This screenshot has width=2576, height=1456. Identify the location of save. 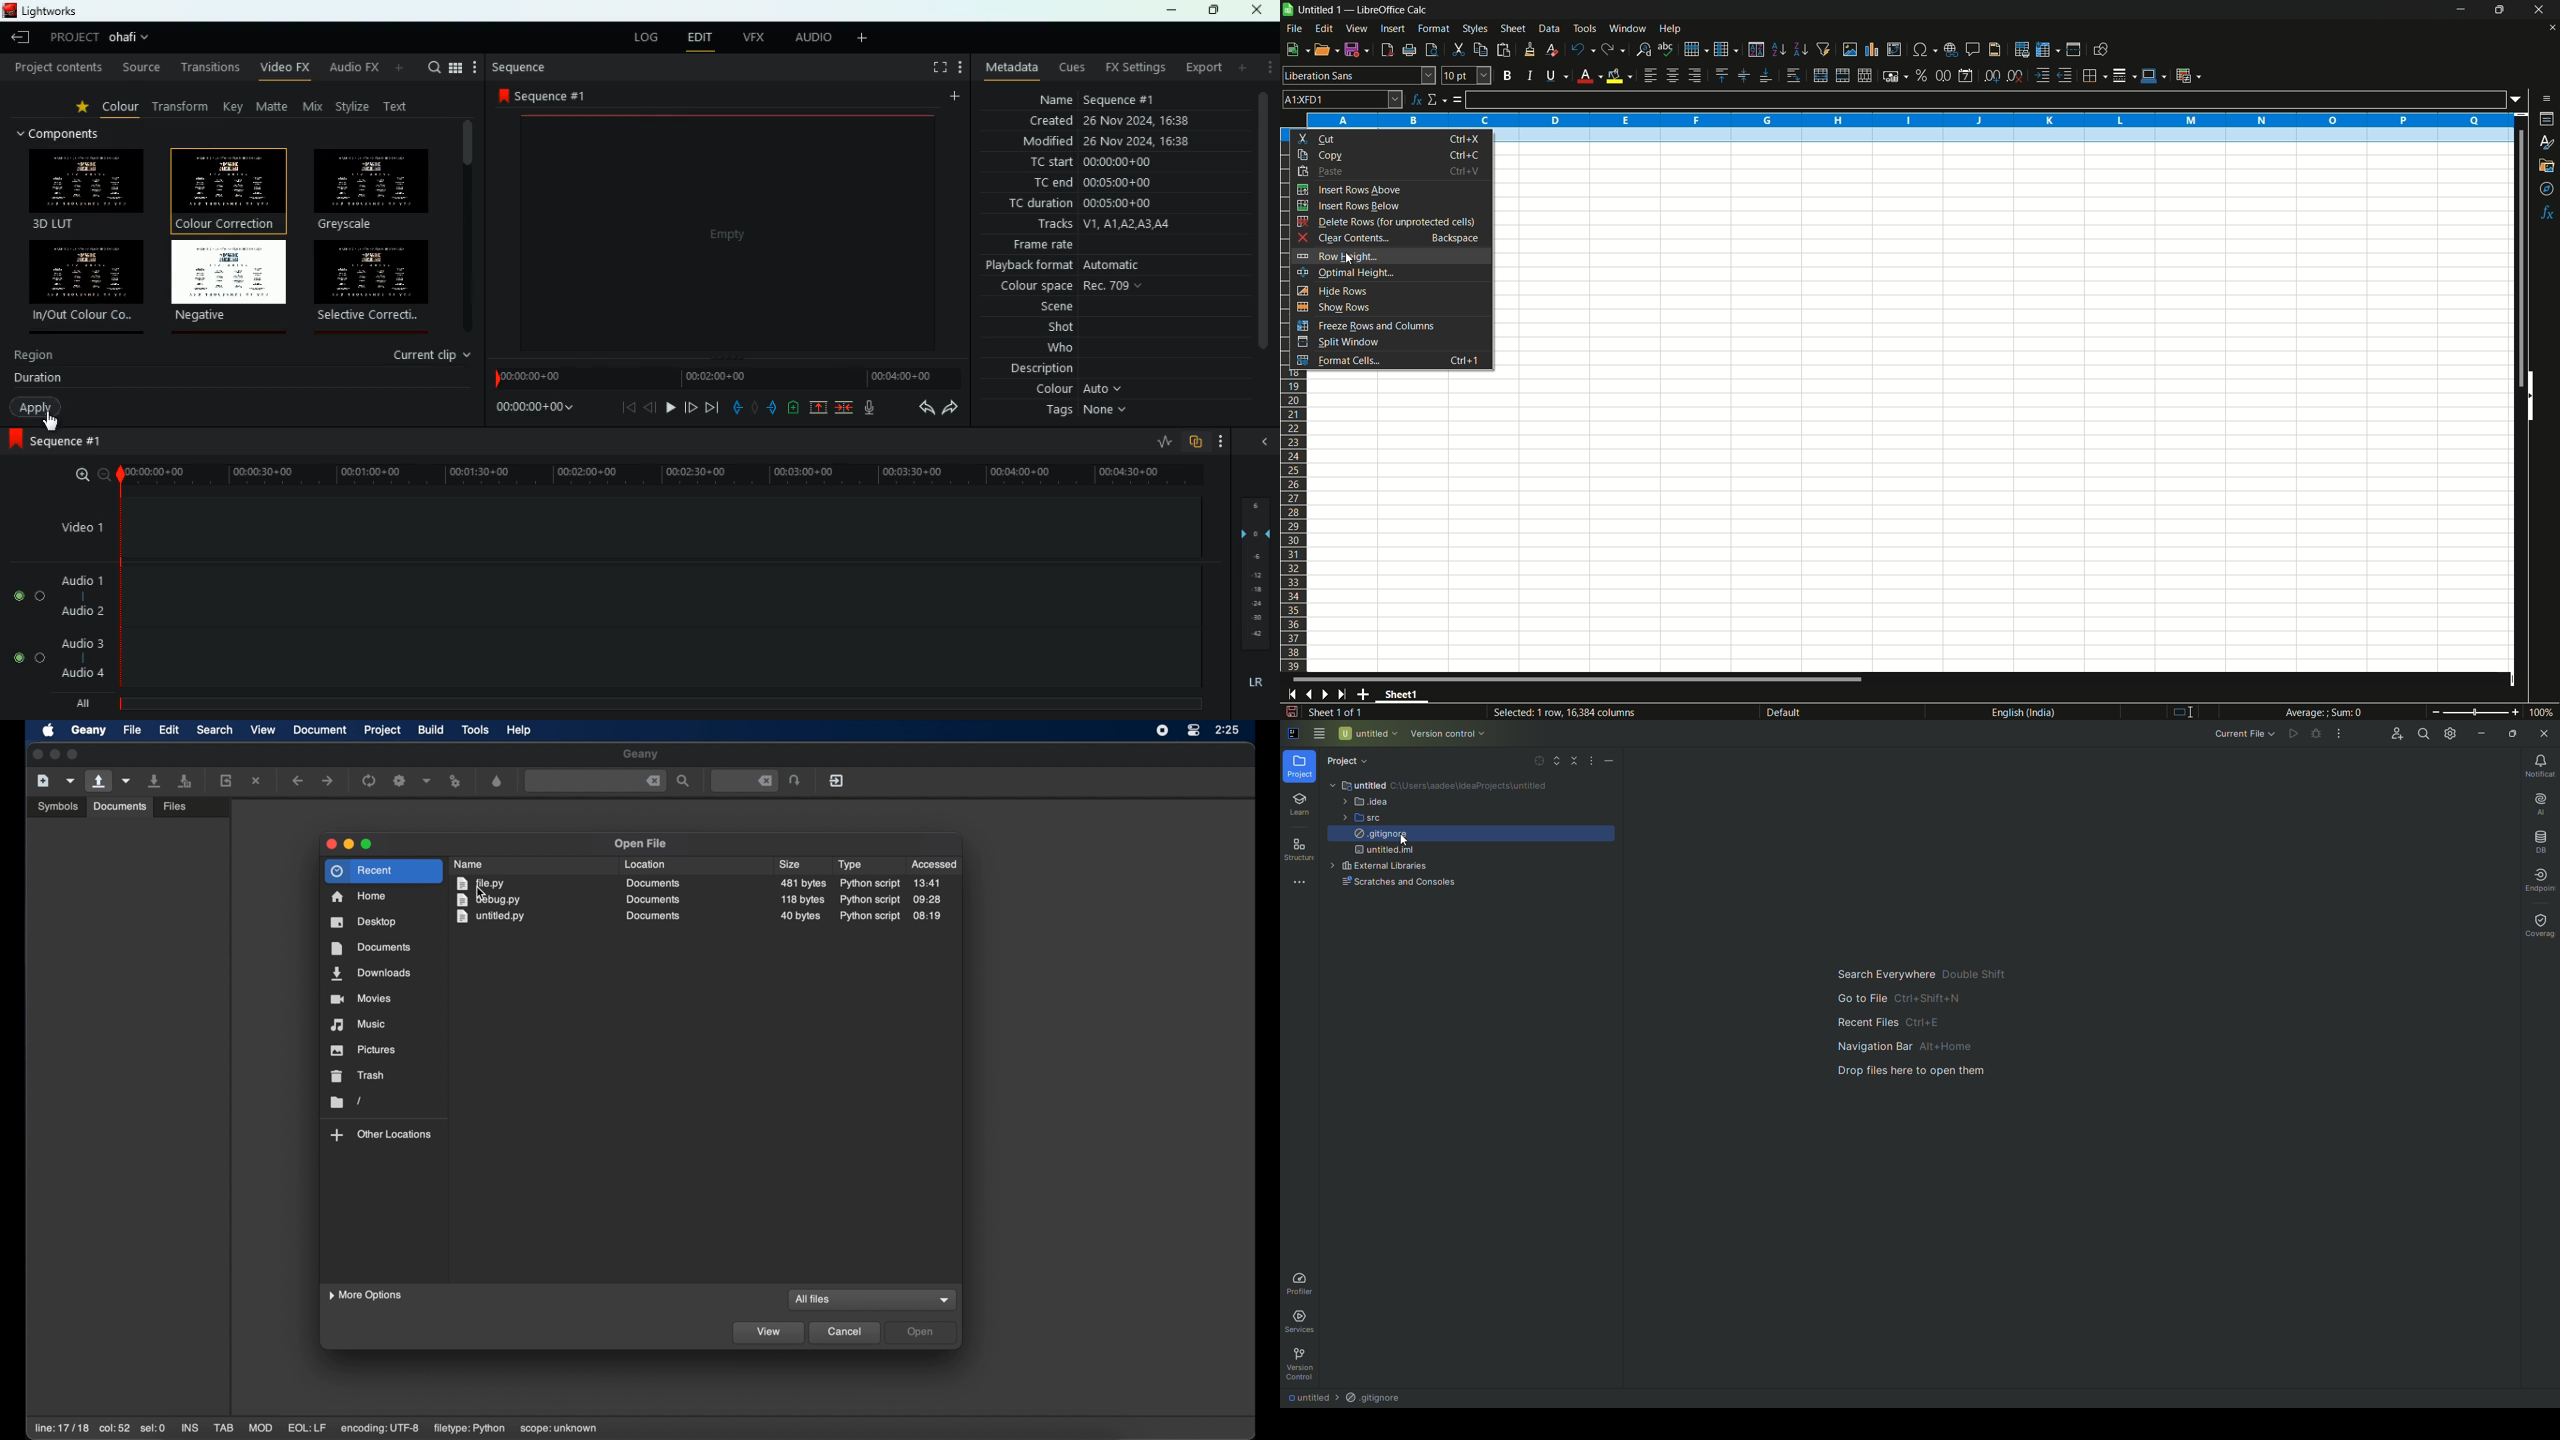
(1291, 712).